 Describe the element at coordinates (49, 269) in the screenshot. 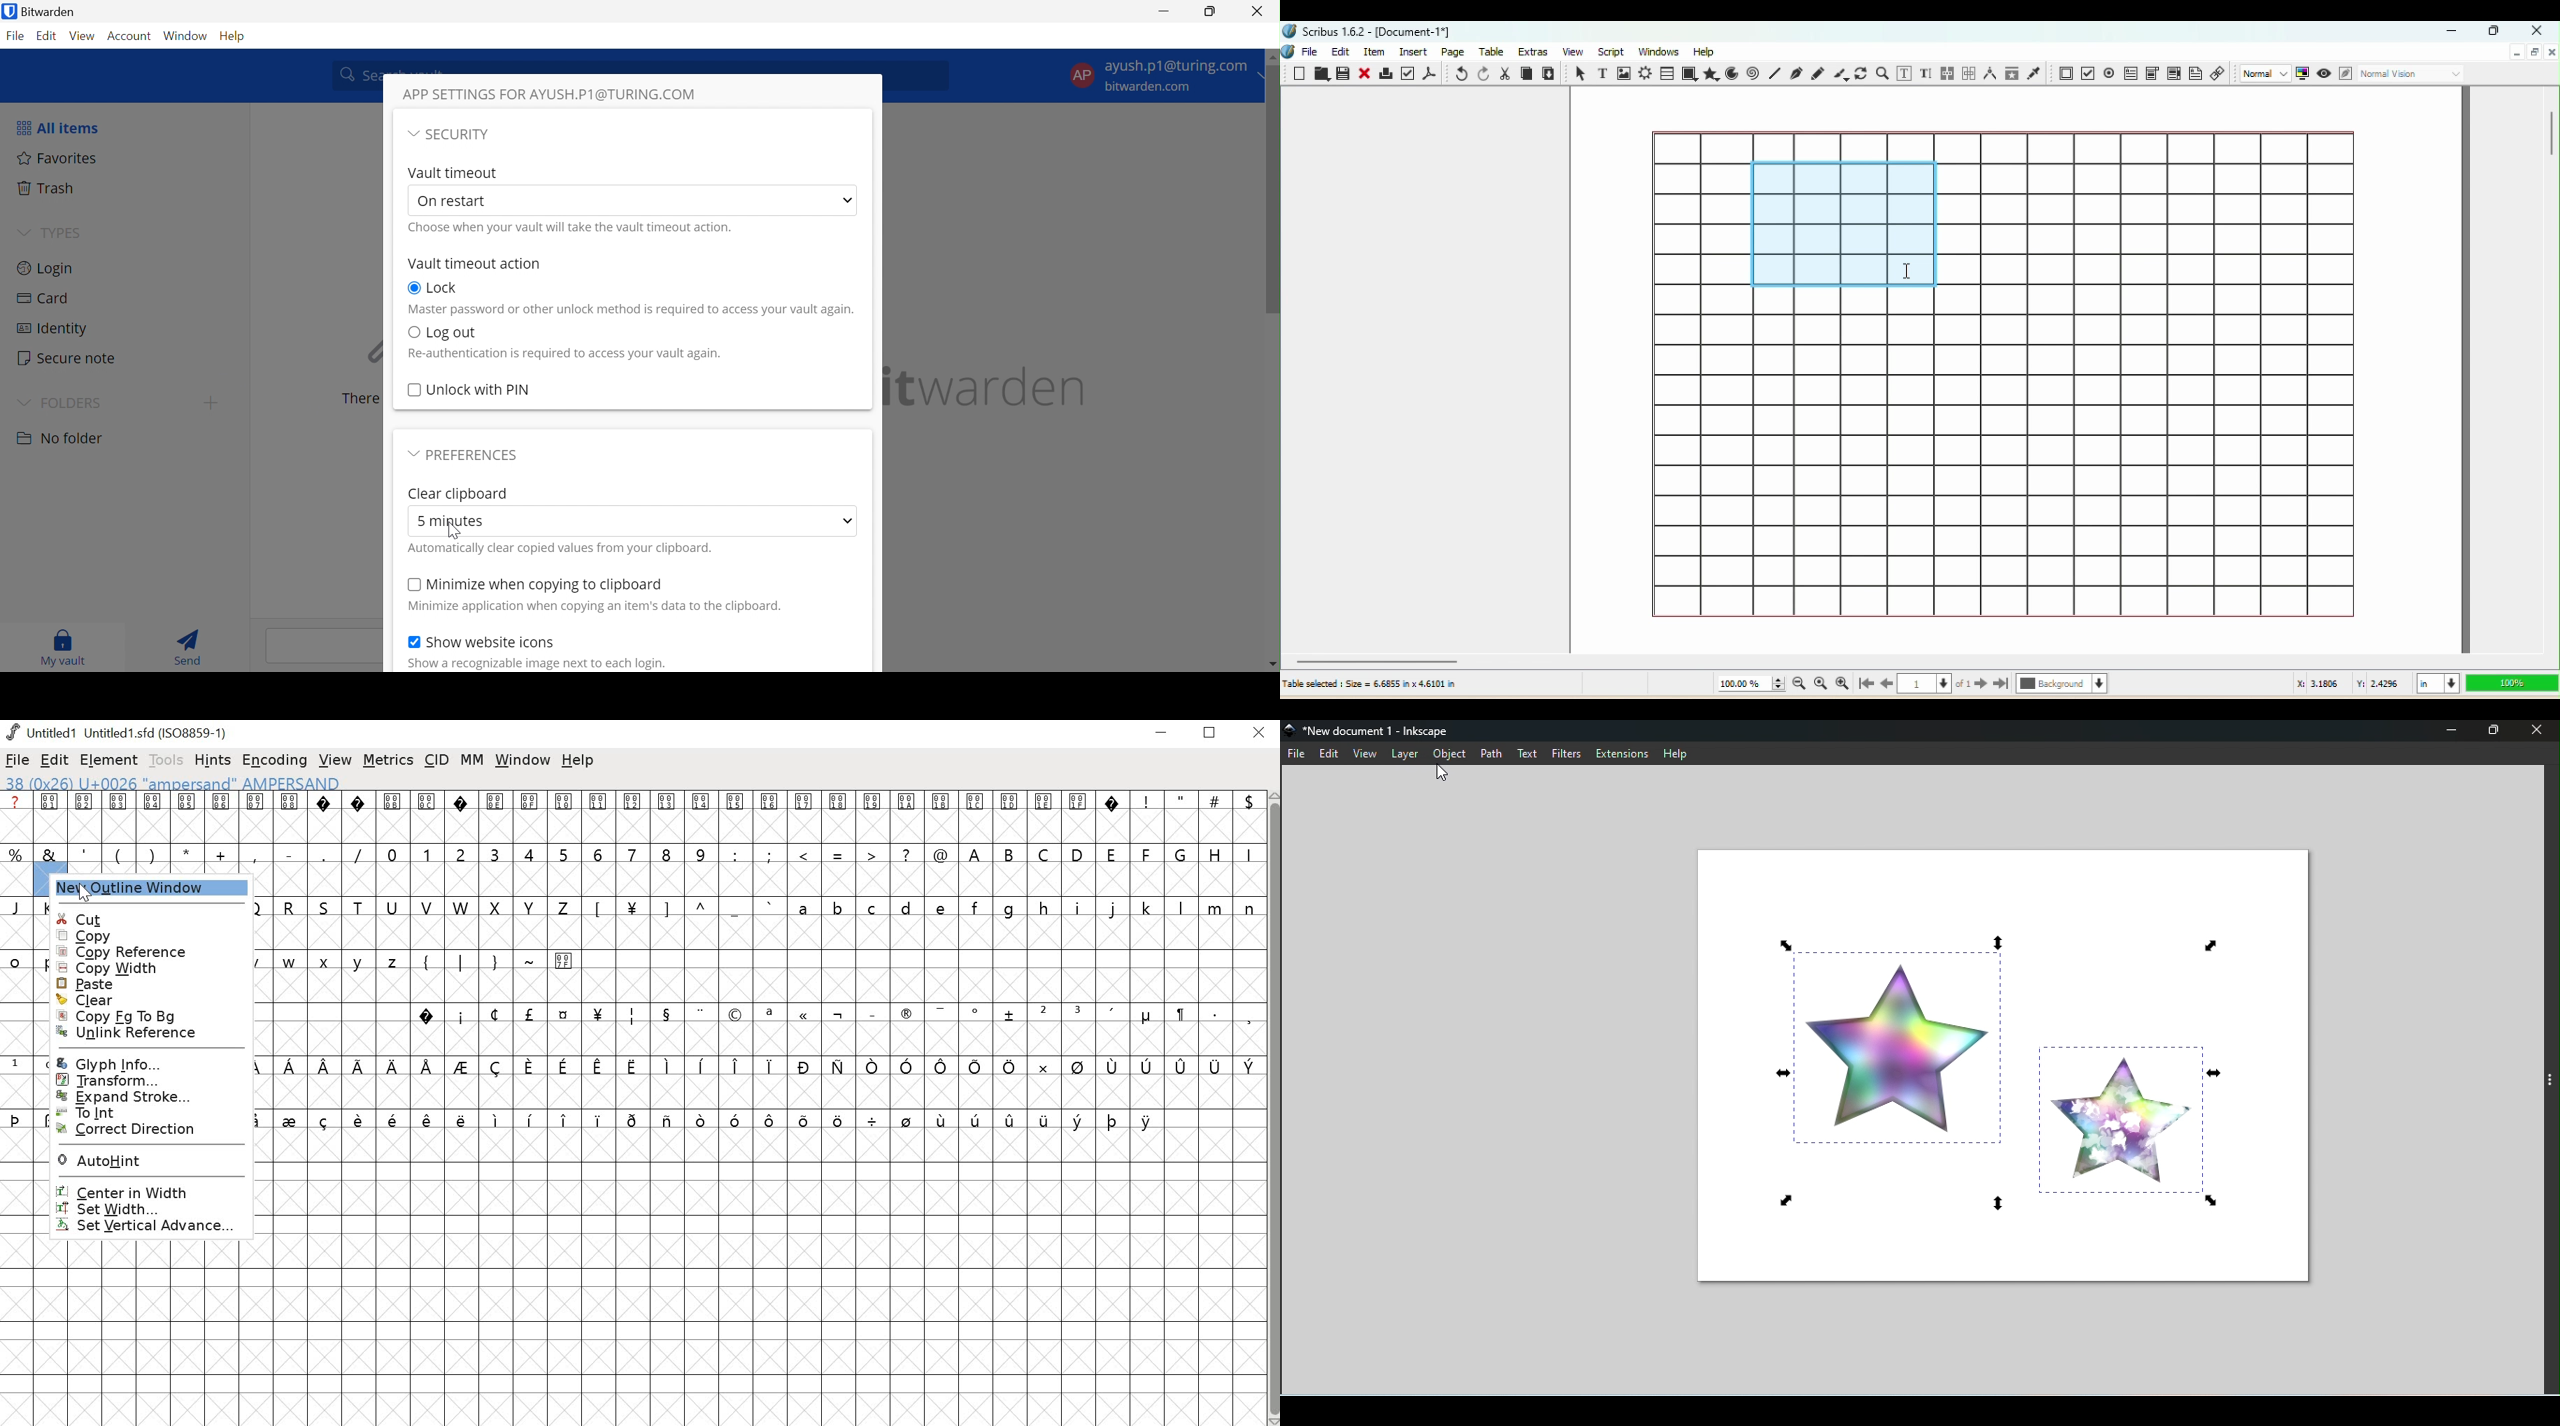

I see `Login` at that location.